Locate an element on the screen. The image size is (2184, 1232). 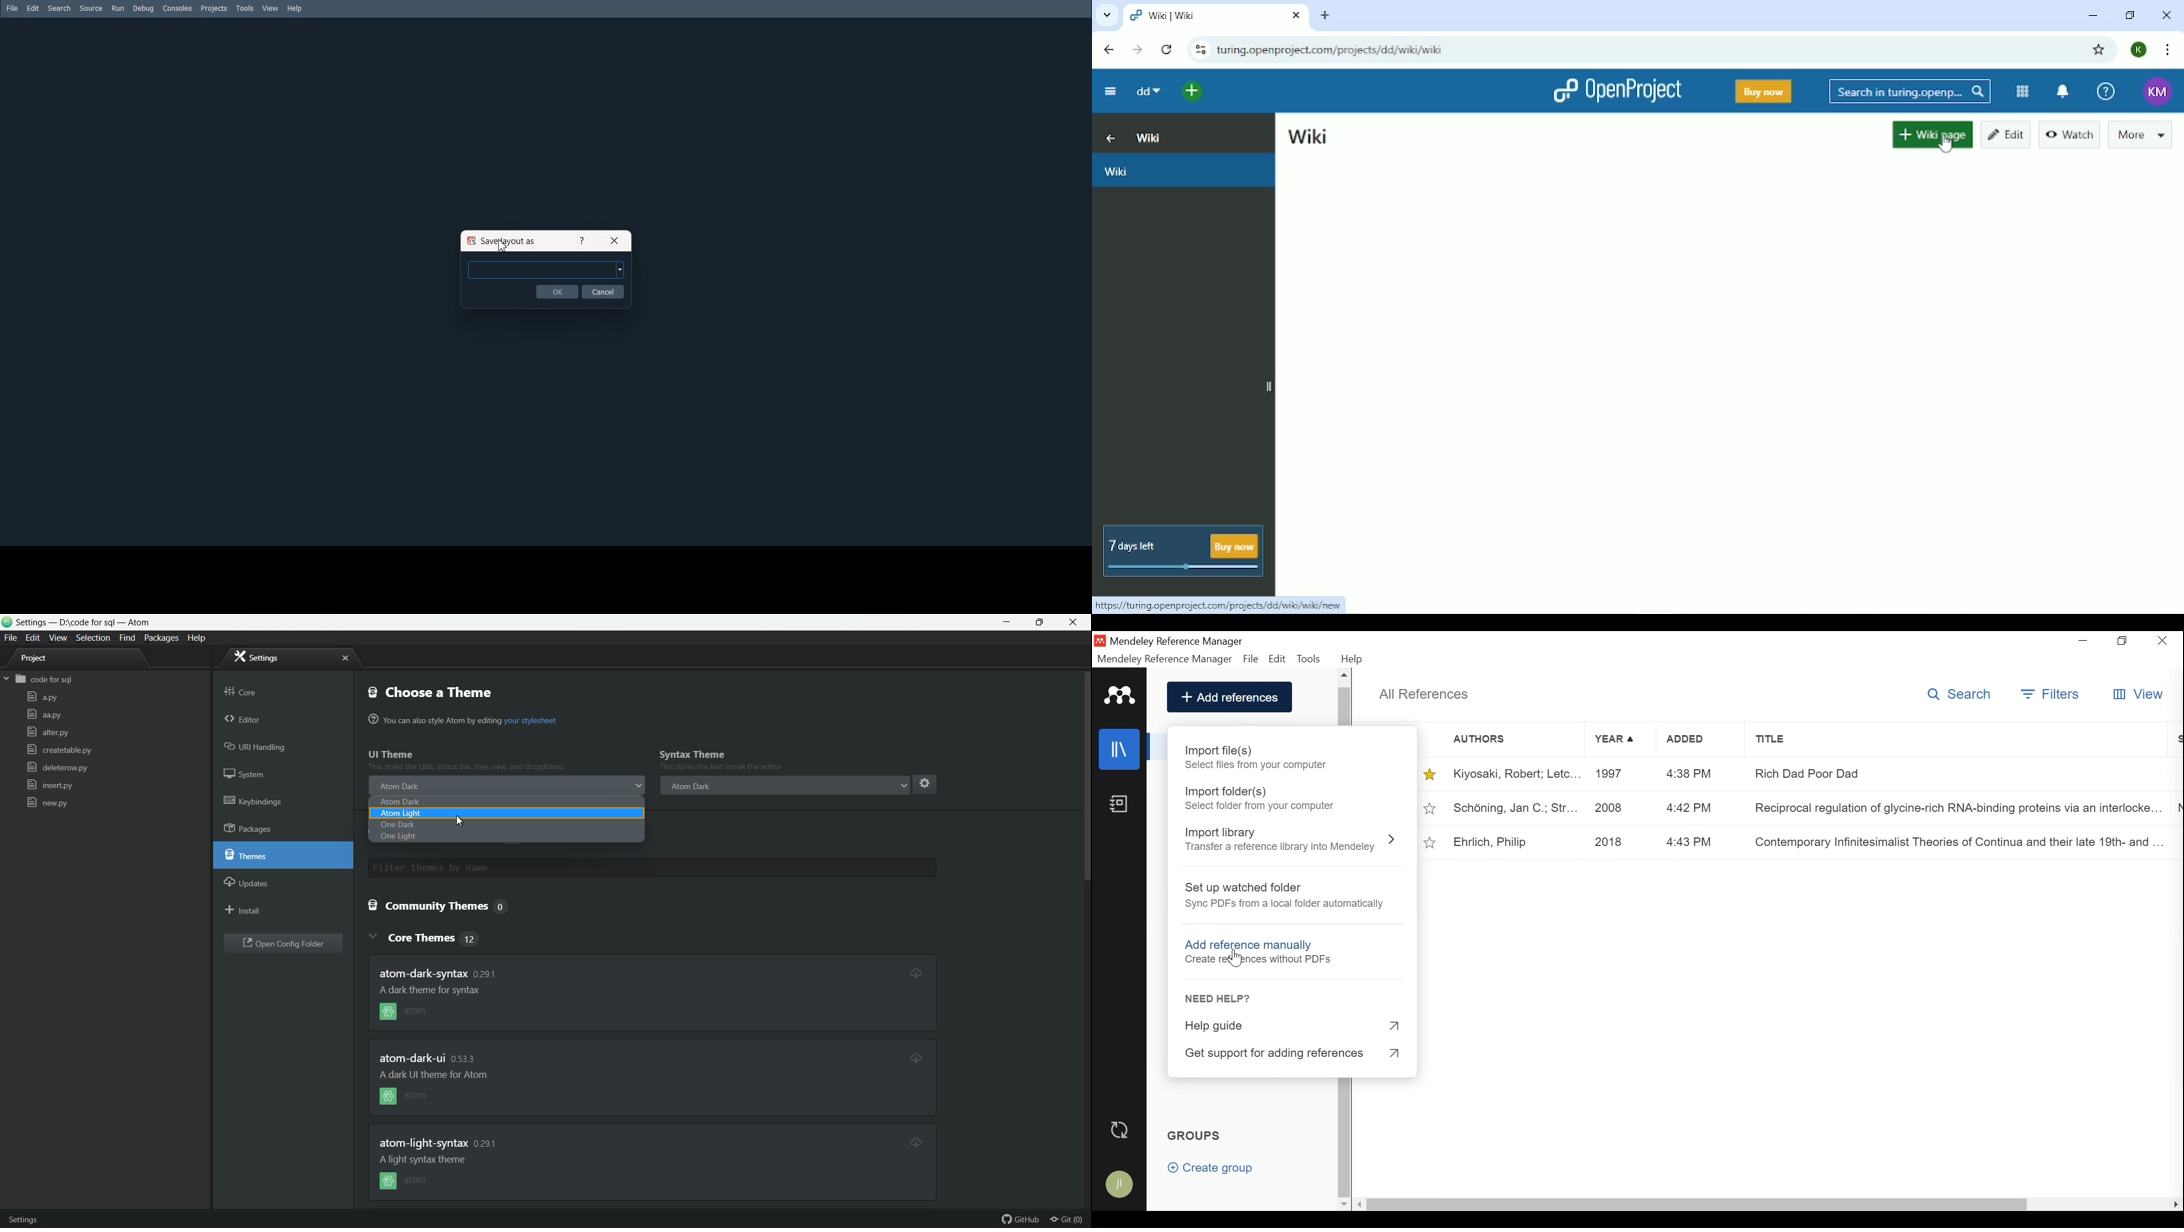
Wiki page is located at coordinates (1932, 135).